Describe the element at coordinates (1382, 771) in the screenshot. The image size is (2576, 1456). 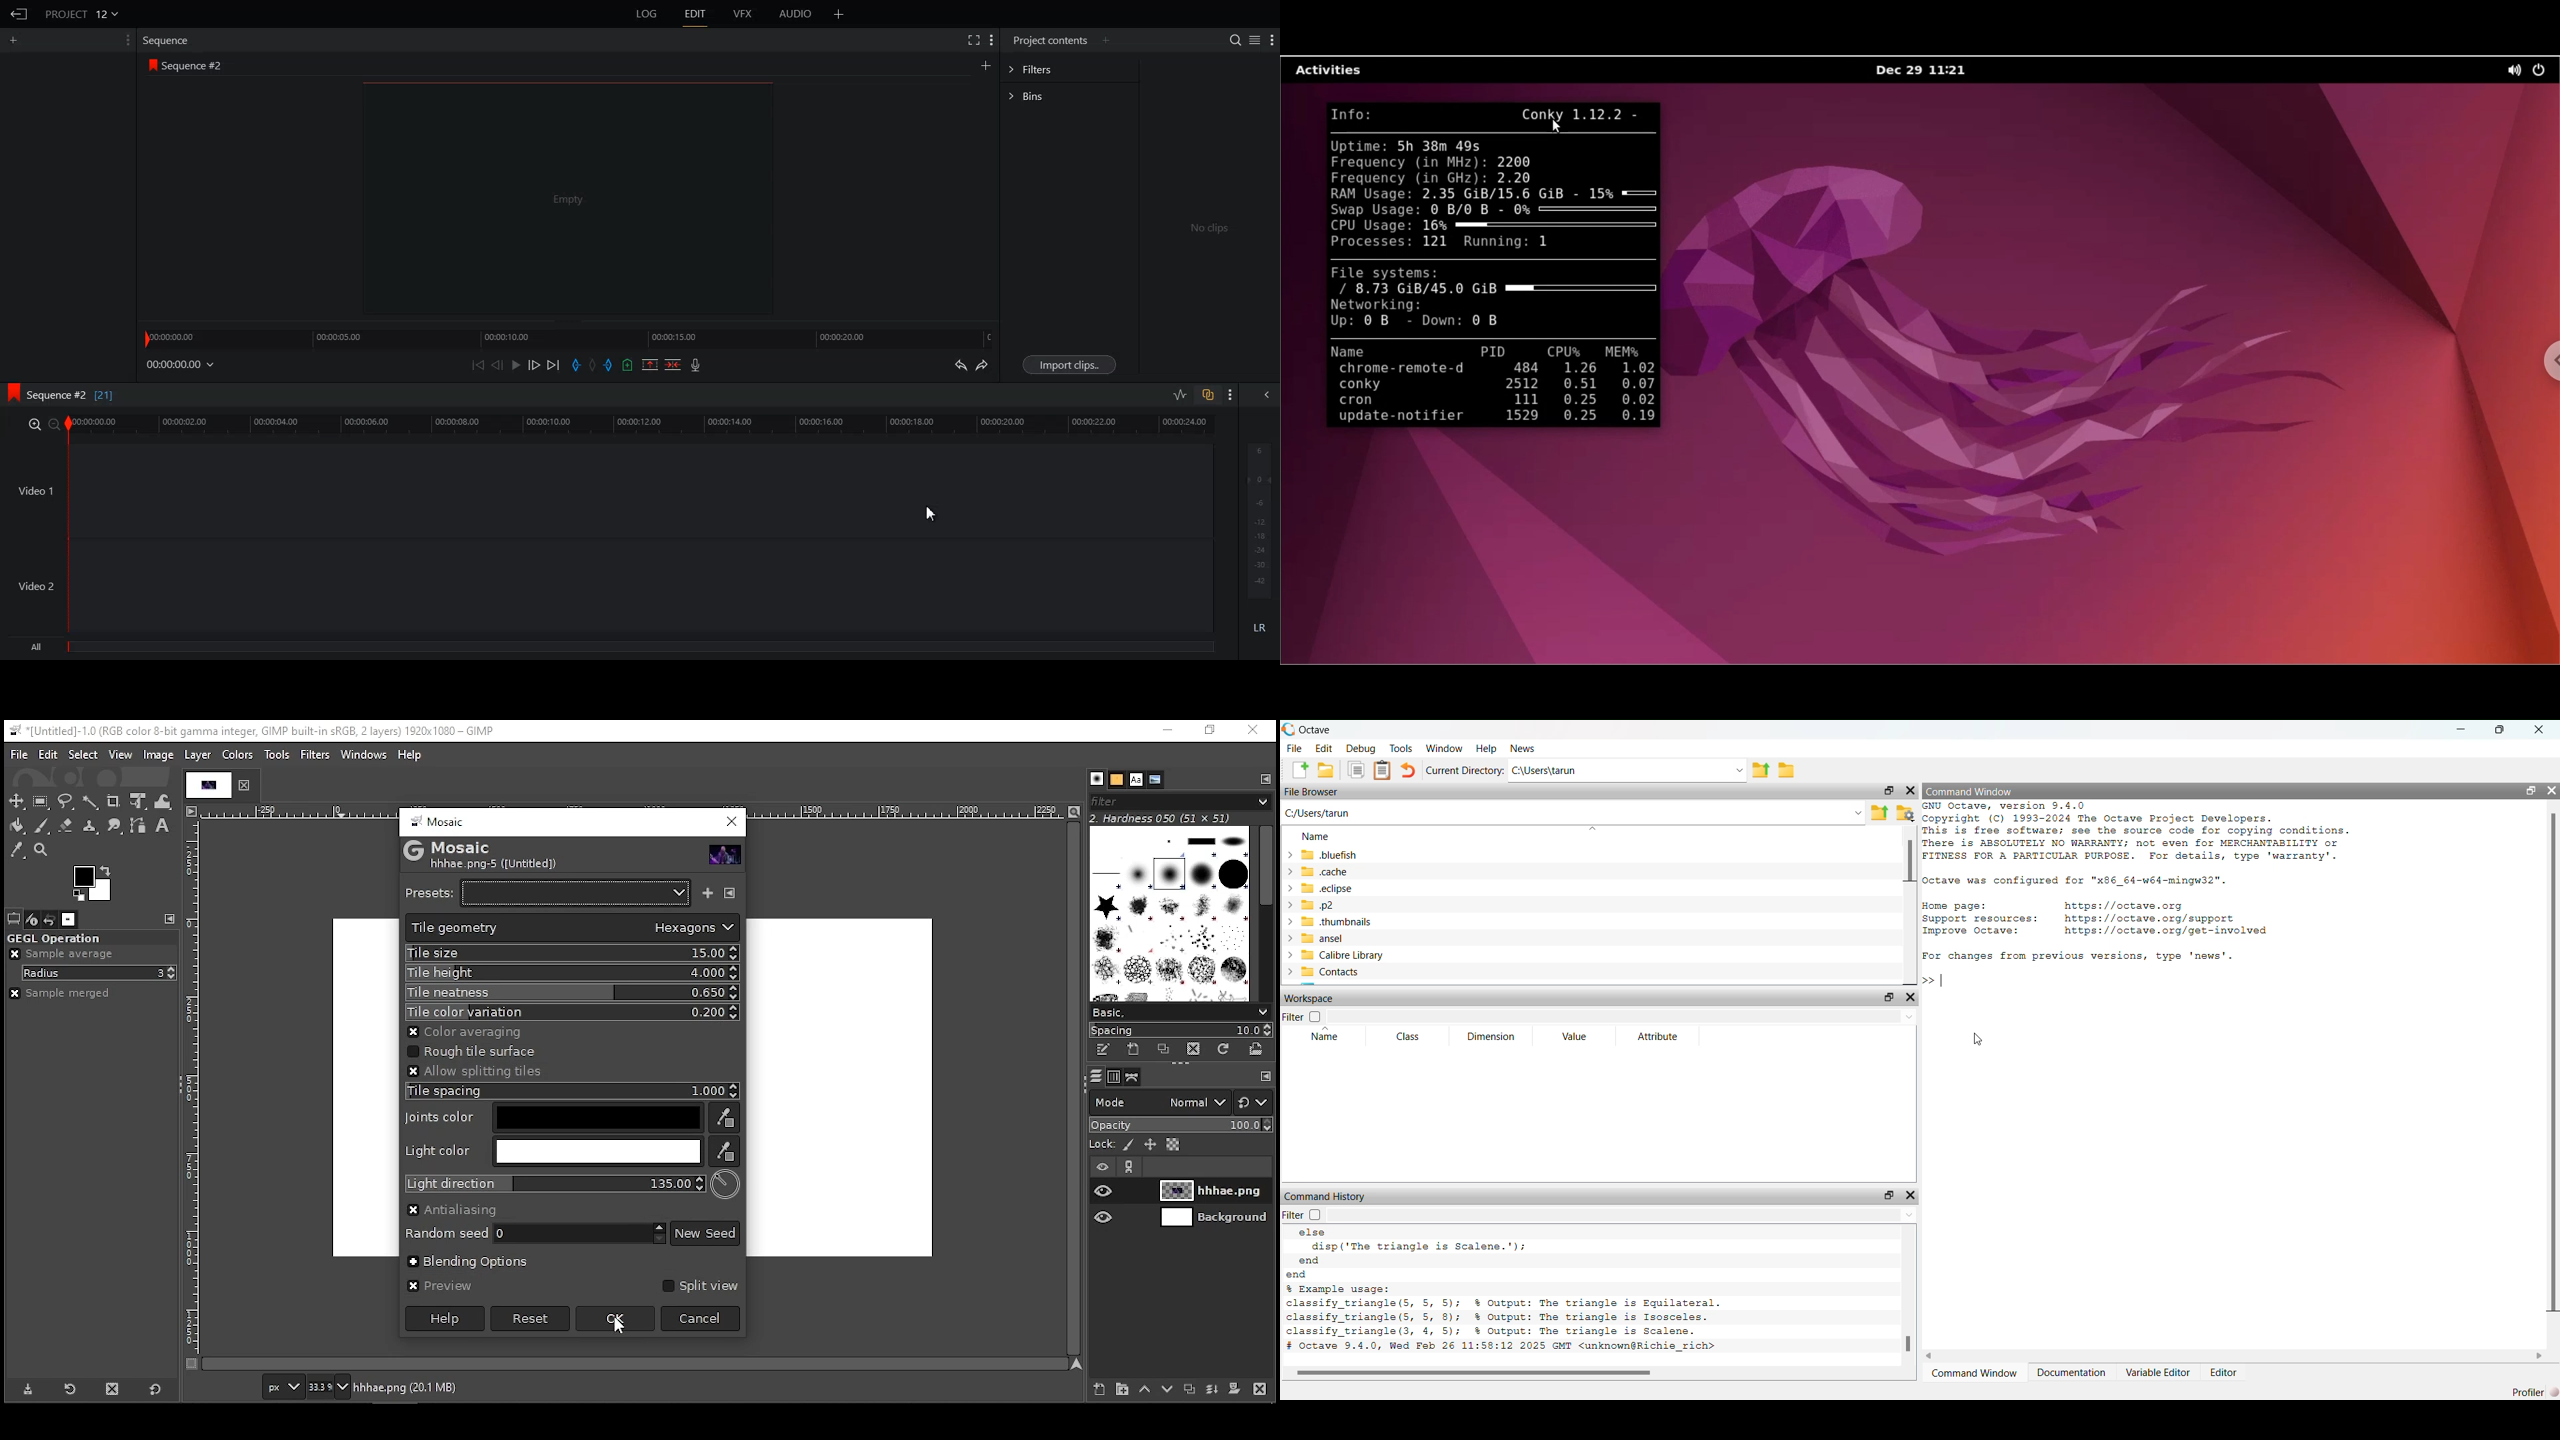
I see `paste` at that location.